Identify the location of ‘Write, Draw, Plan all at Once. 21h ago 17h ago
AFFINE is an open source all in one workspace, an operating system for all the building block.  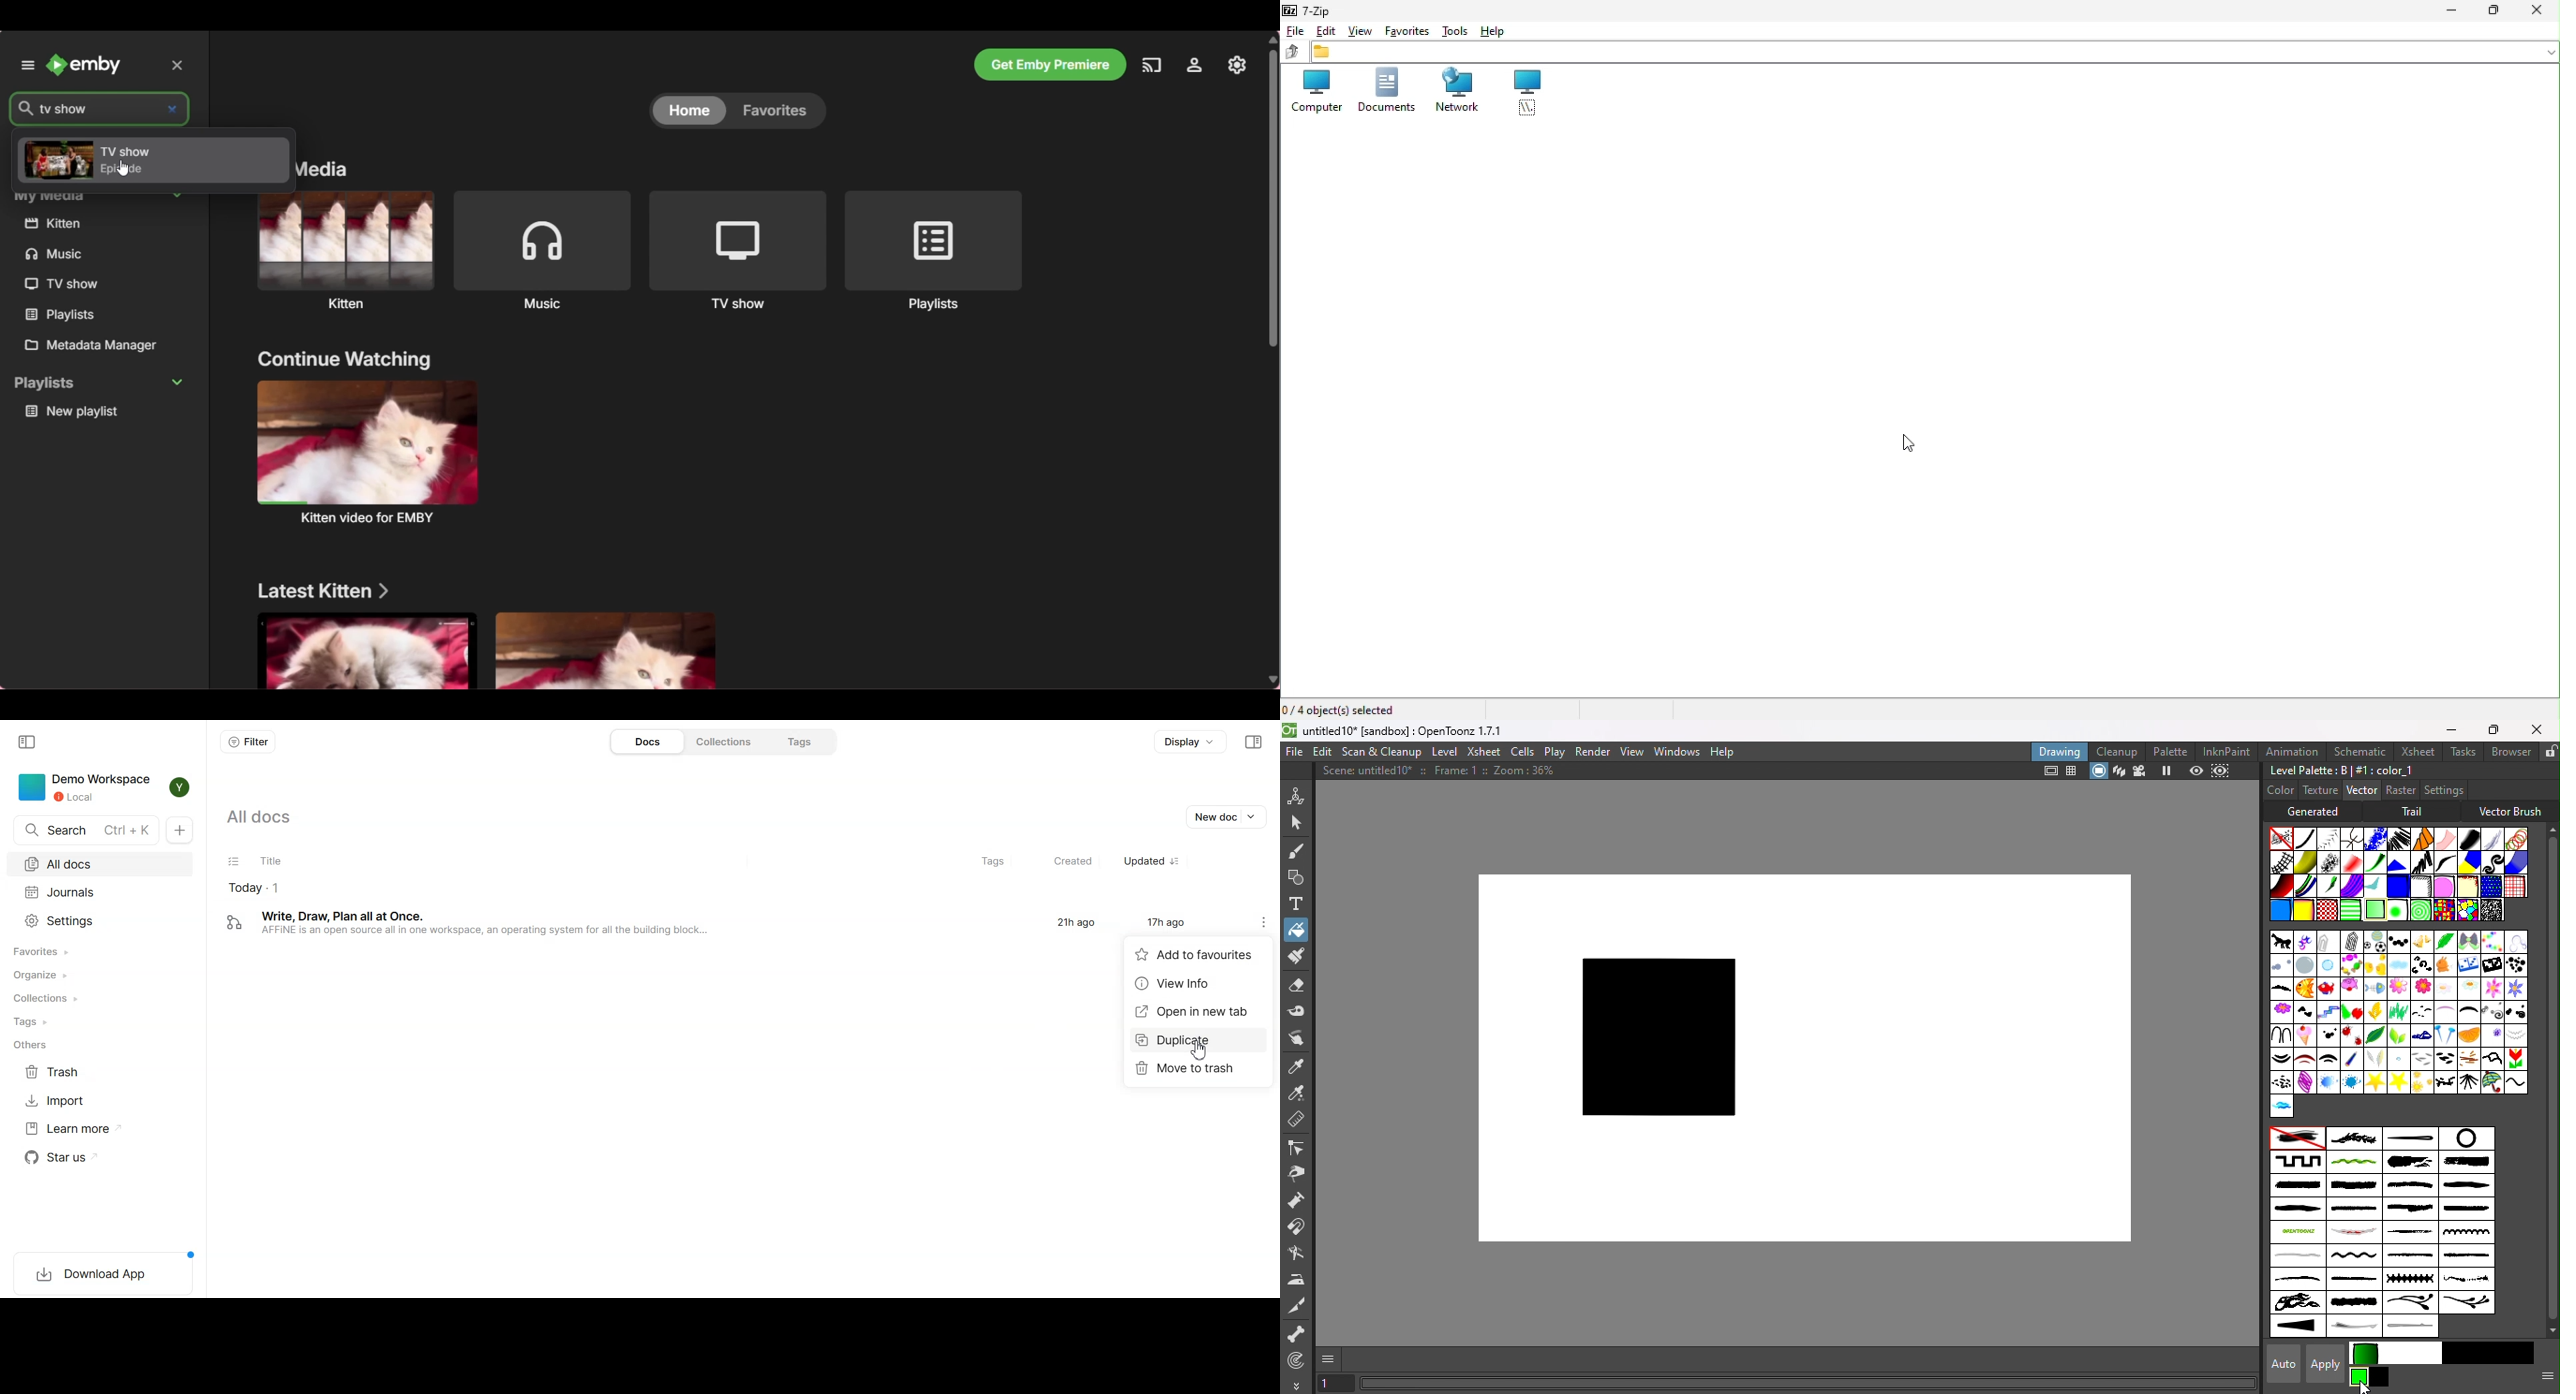
(704, 925).